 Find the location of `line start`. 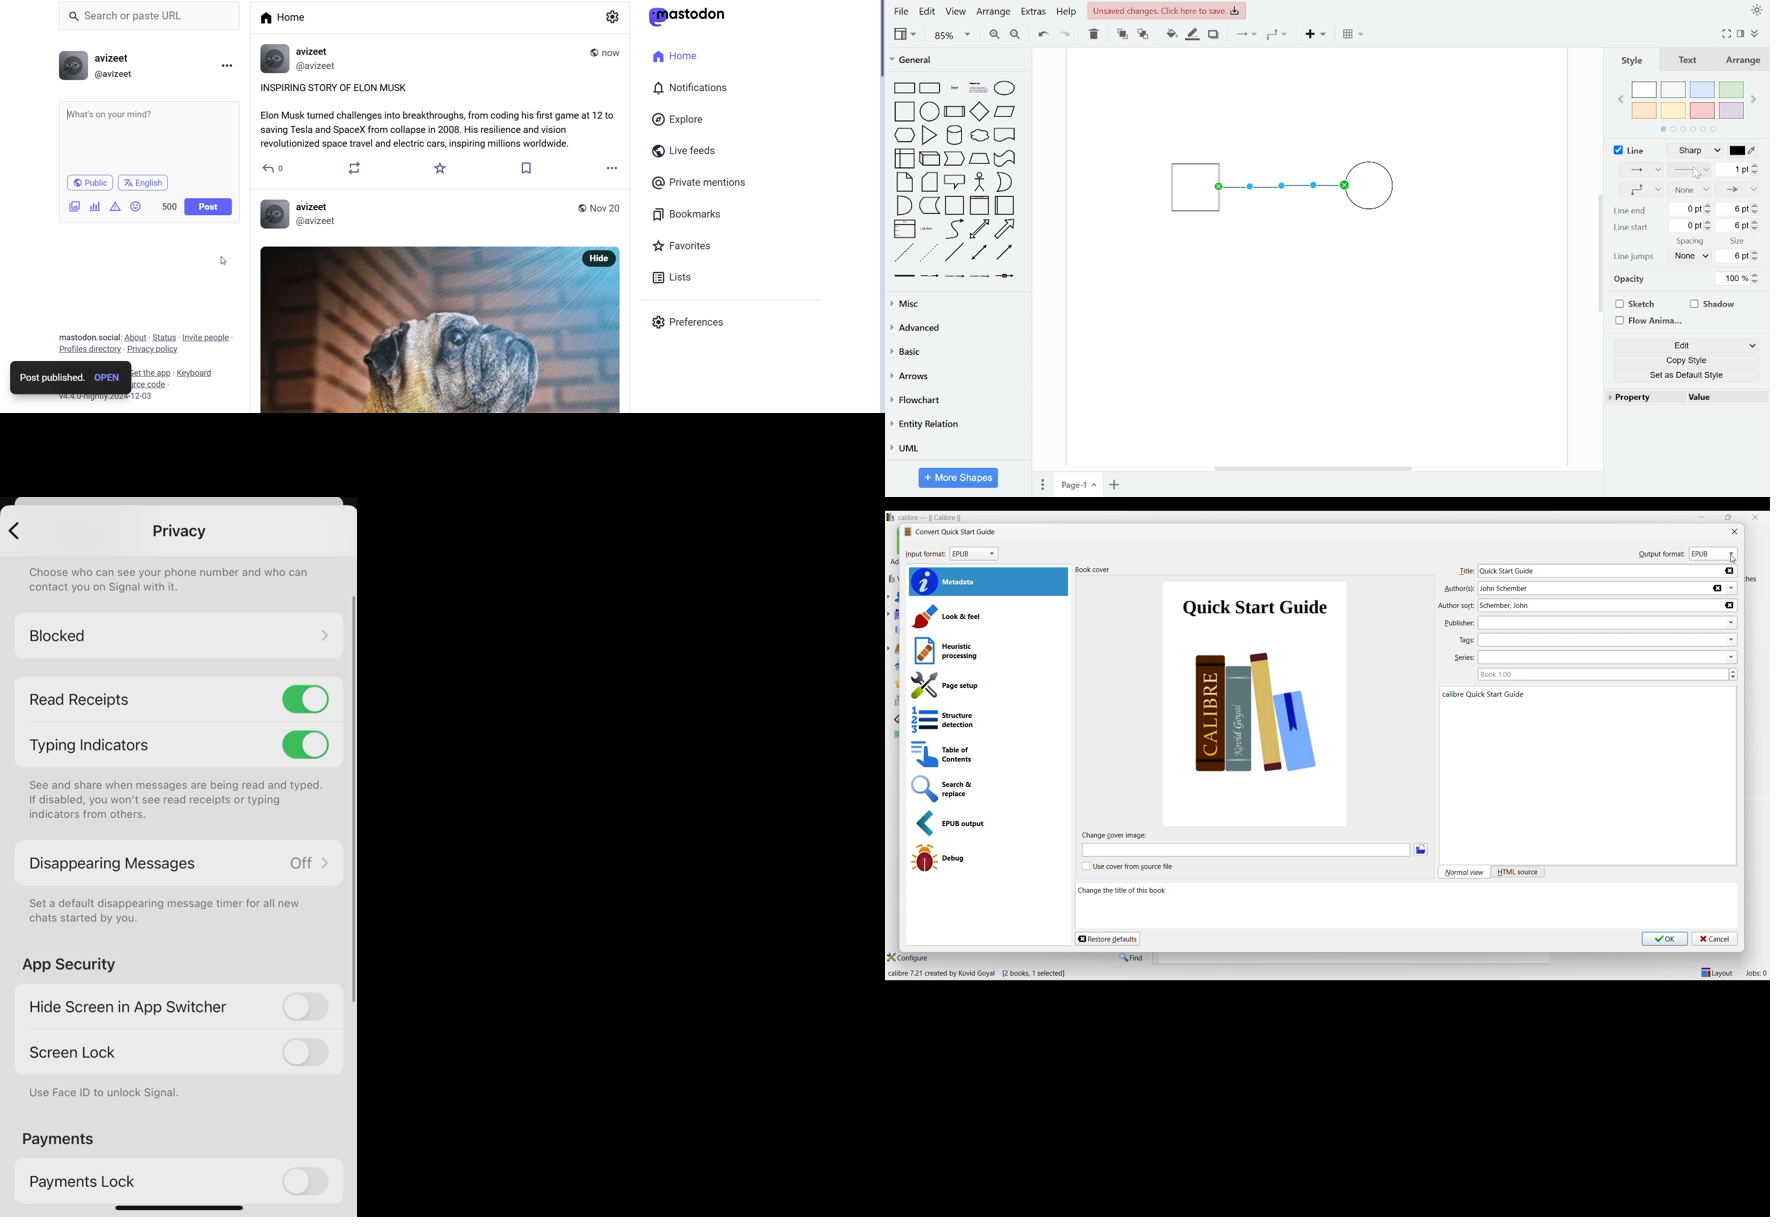

line start is located at coordinates (1689, 189).